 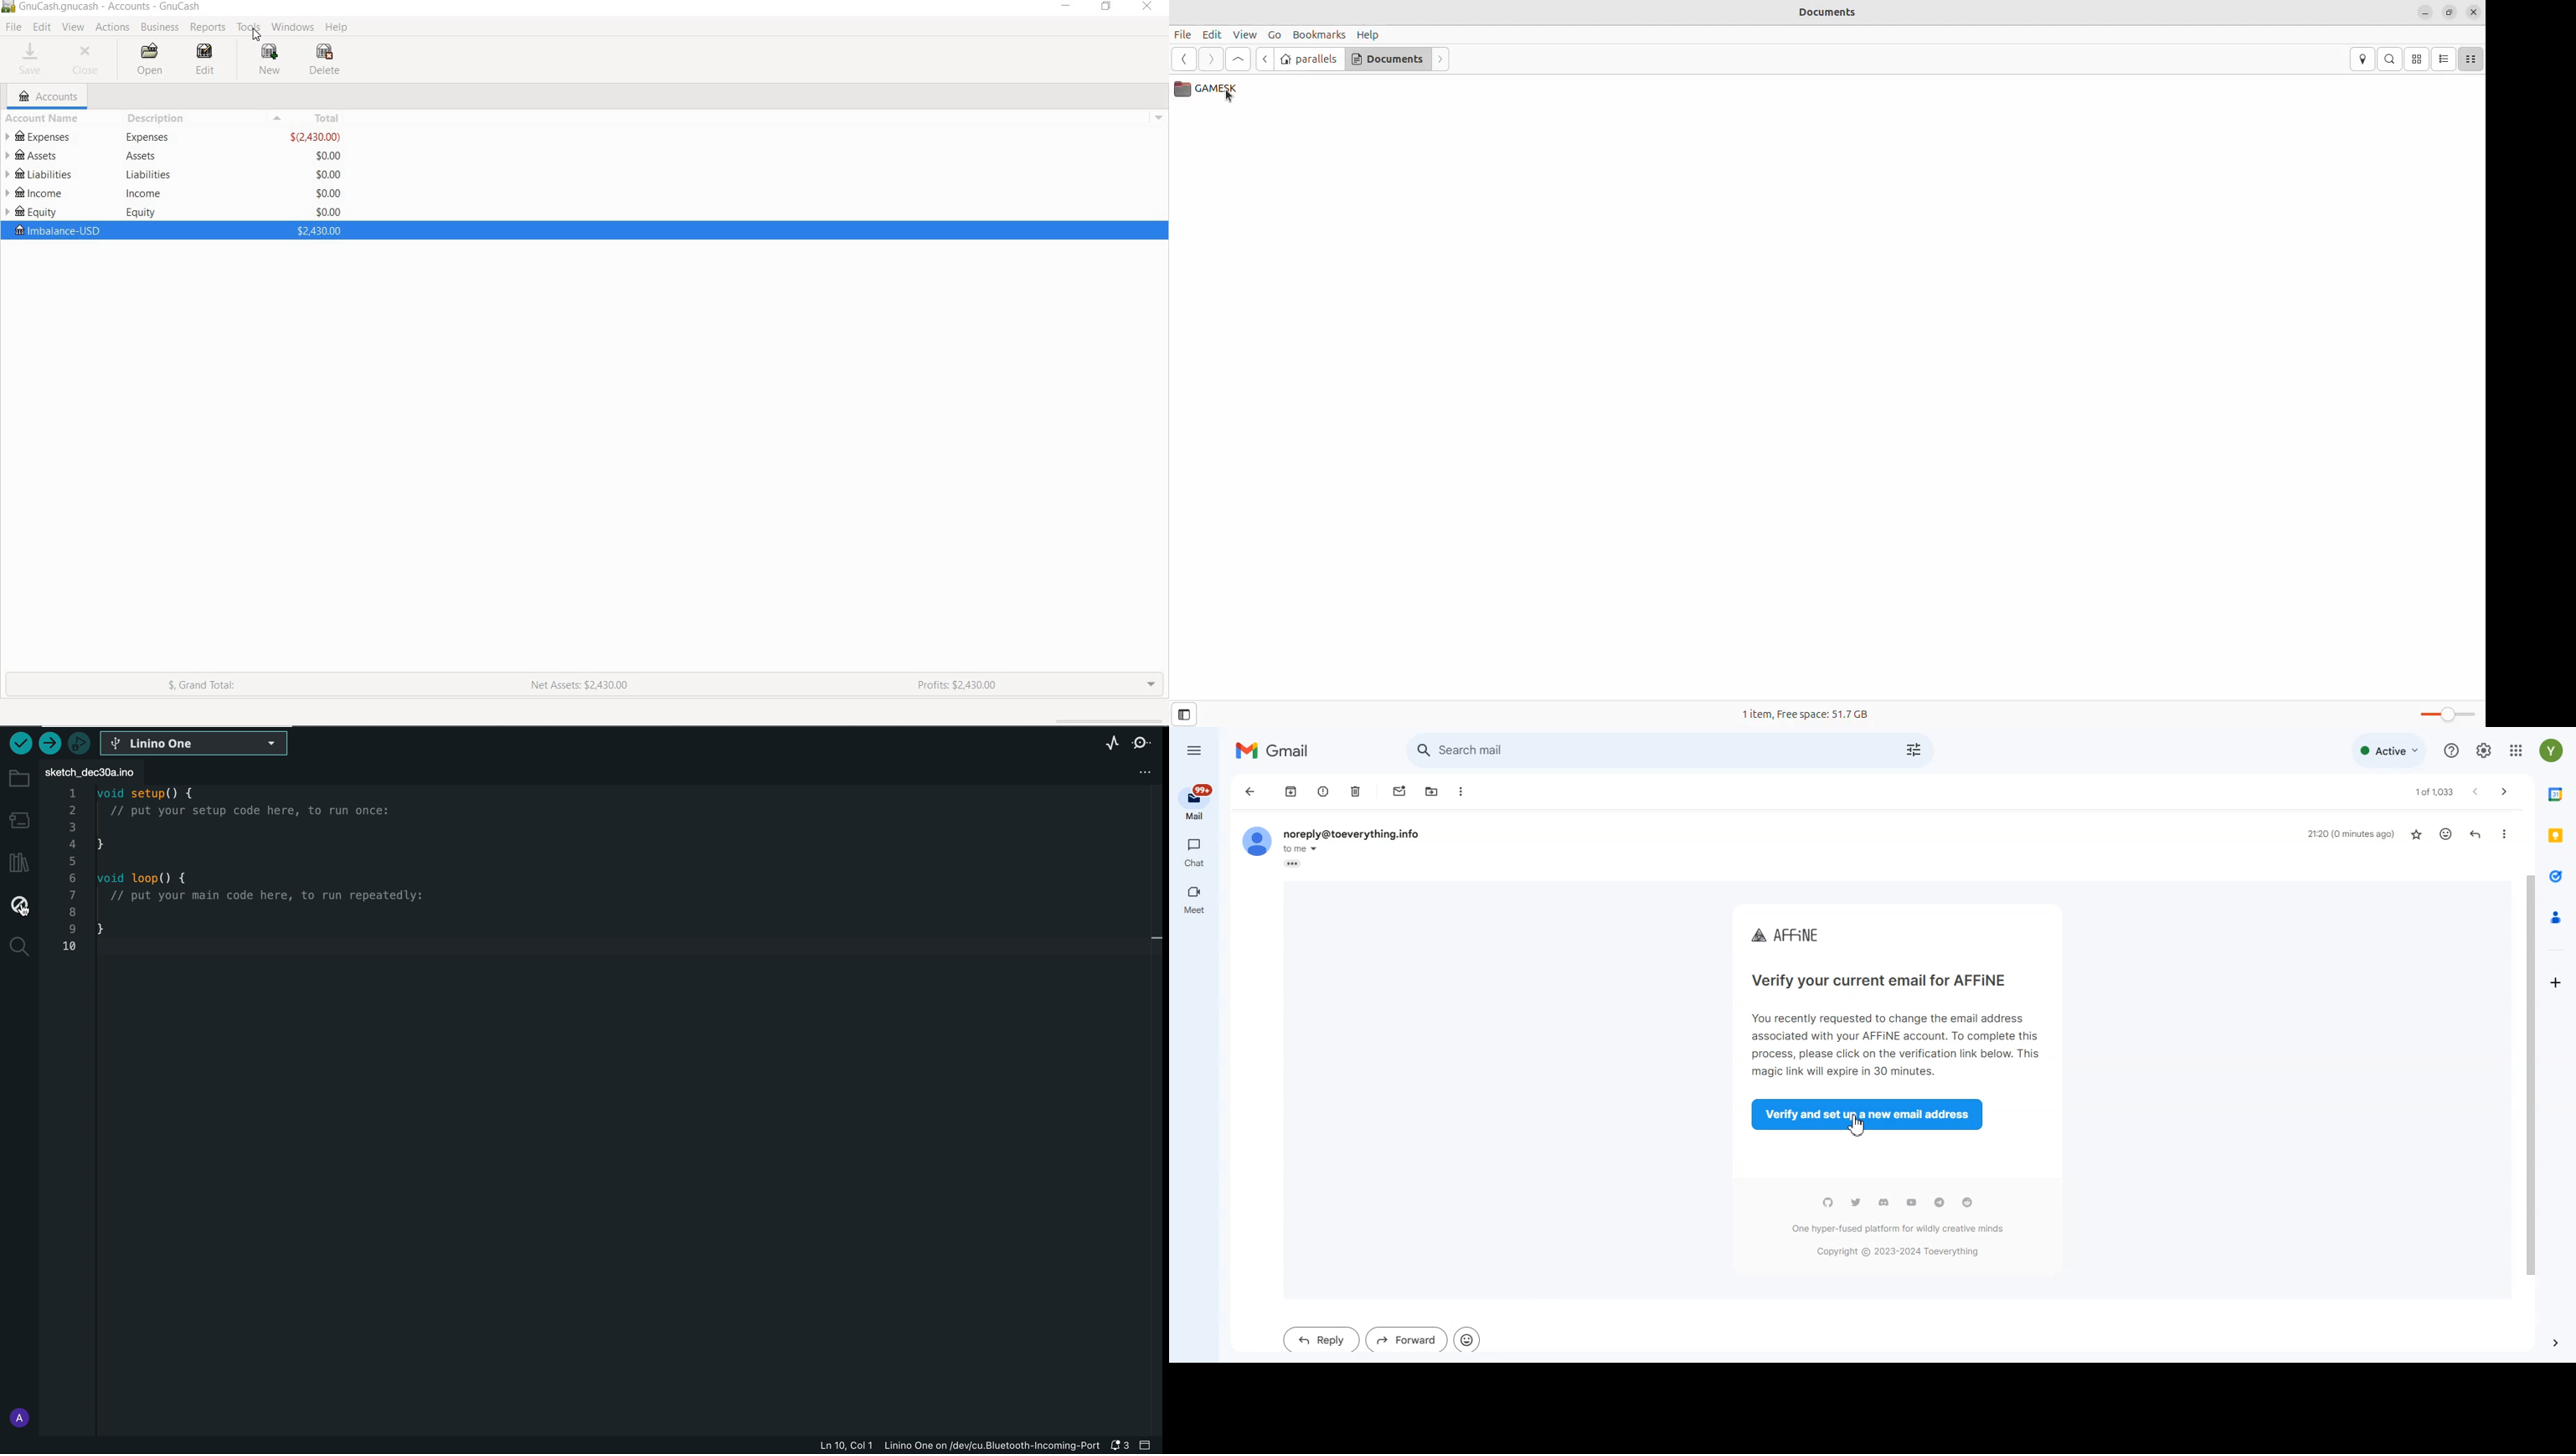 I want to click on BUSINESS, so click(x=159, y=27).